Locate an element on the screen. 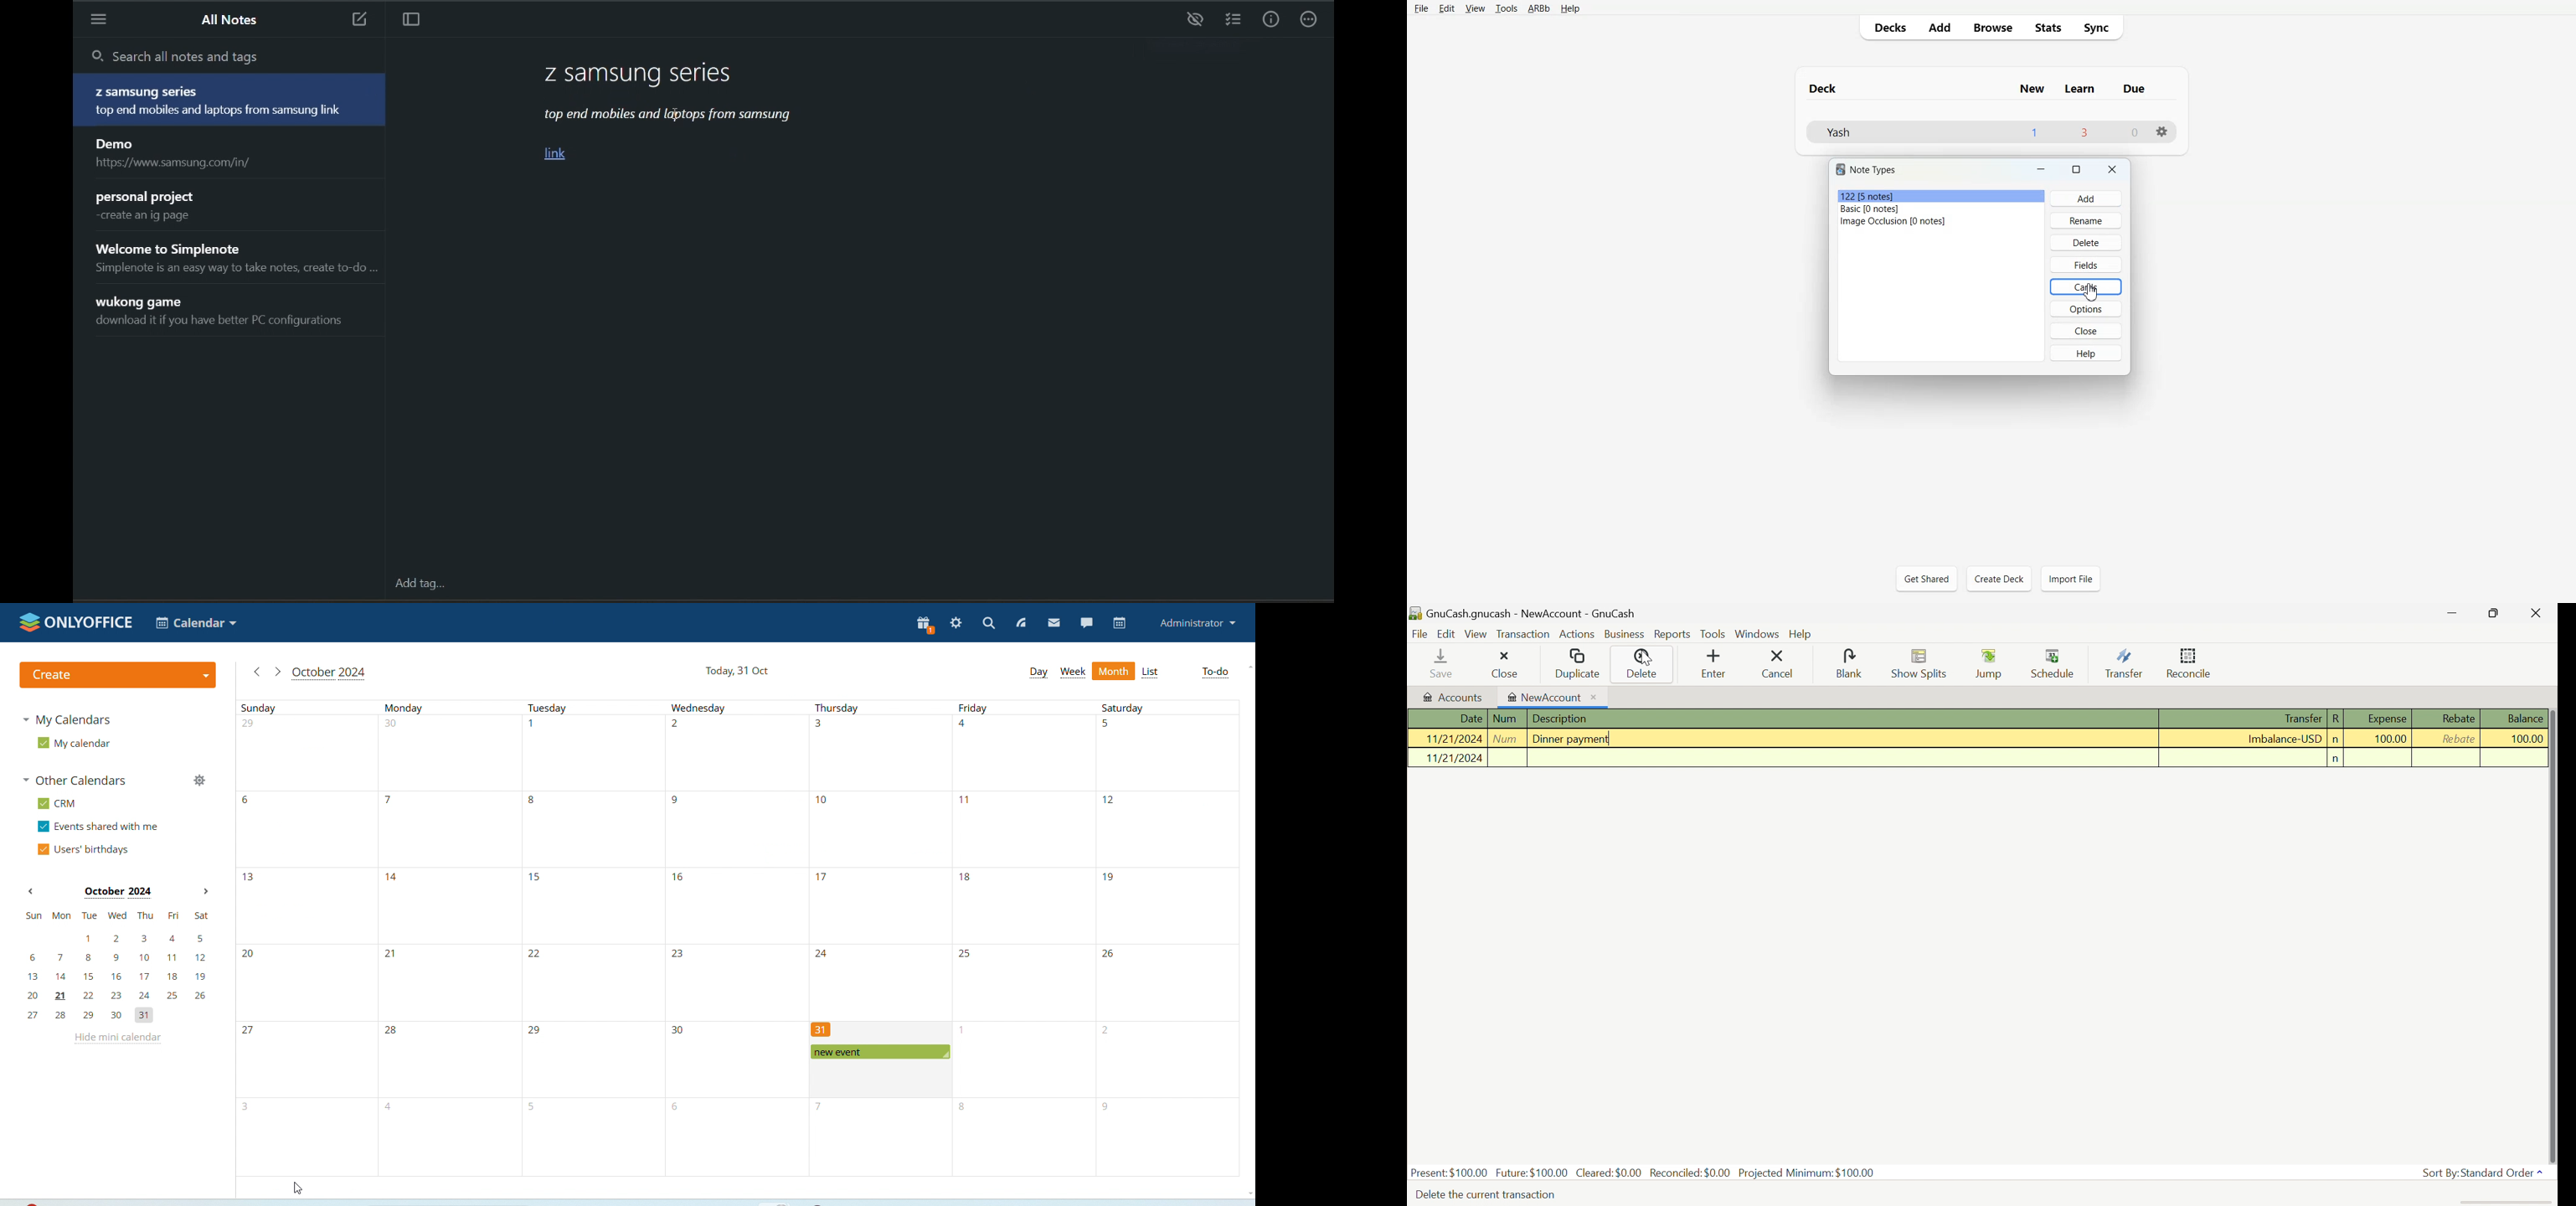  Num is located at coordinates (1505, 718).